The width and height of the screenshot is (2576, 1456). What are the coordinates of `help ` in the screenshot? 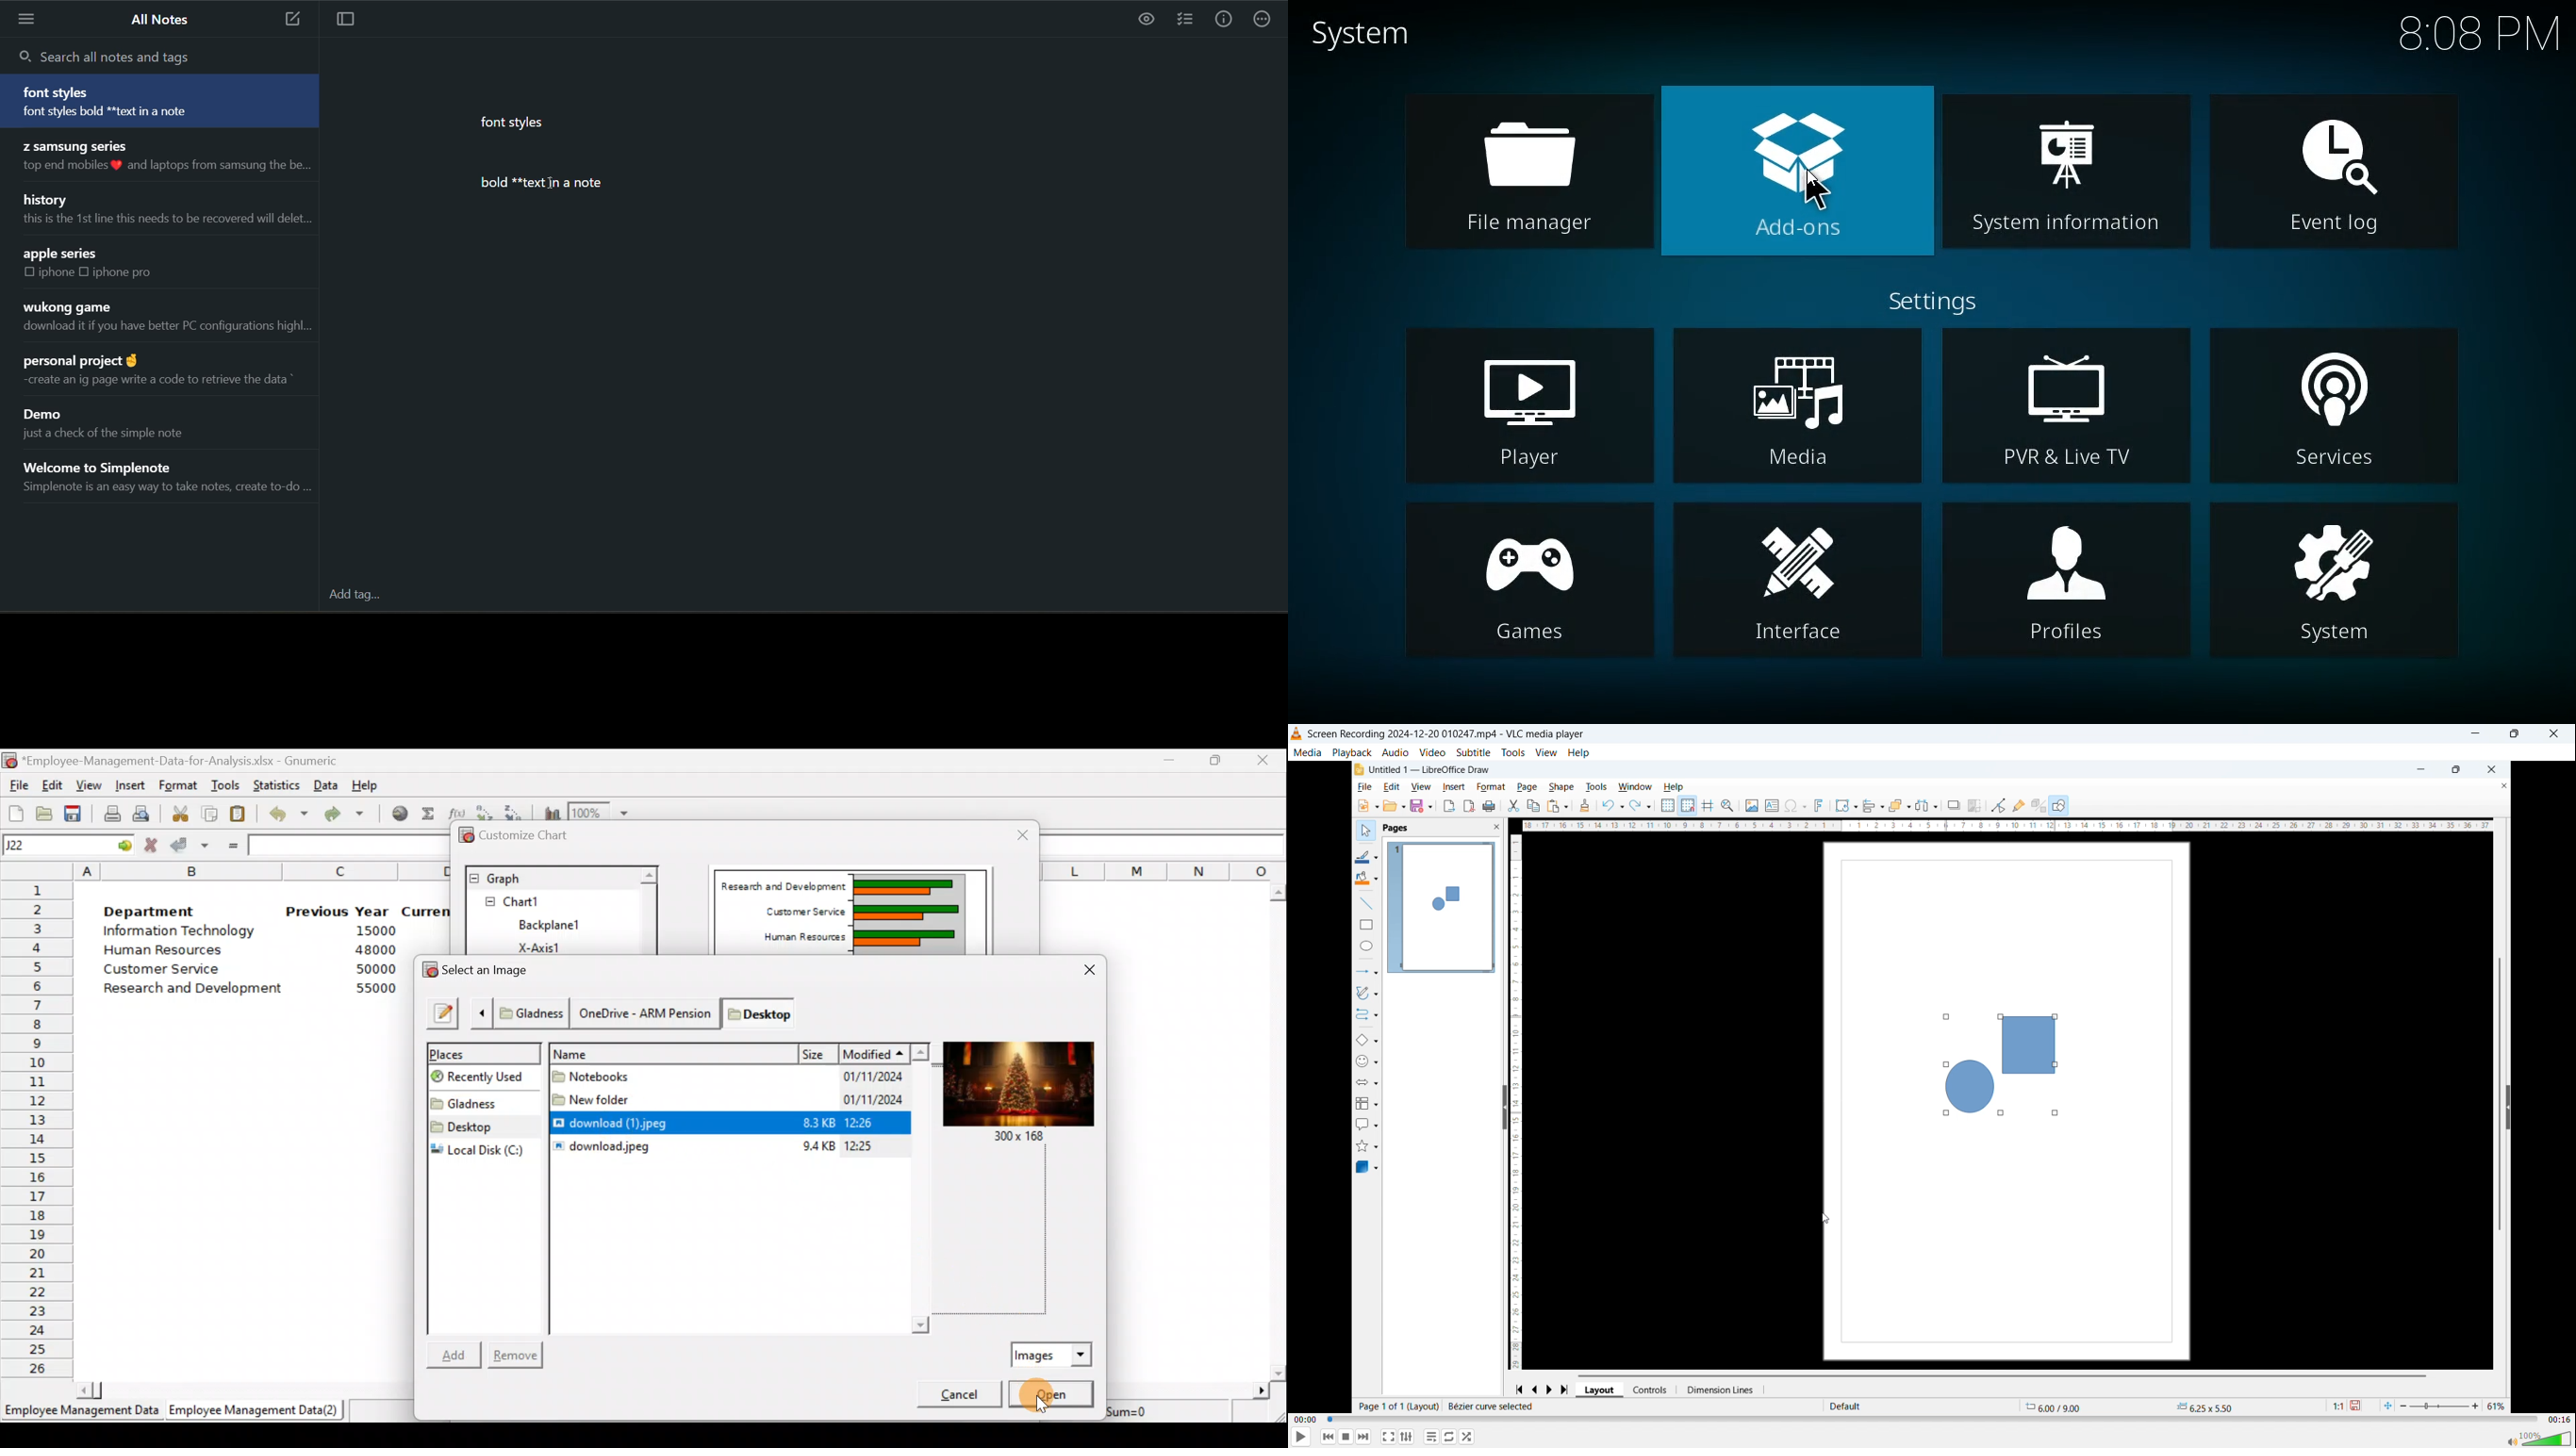 It's located at (1580, 753).